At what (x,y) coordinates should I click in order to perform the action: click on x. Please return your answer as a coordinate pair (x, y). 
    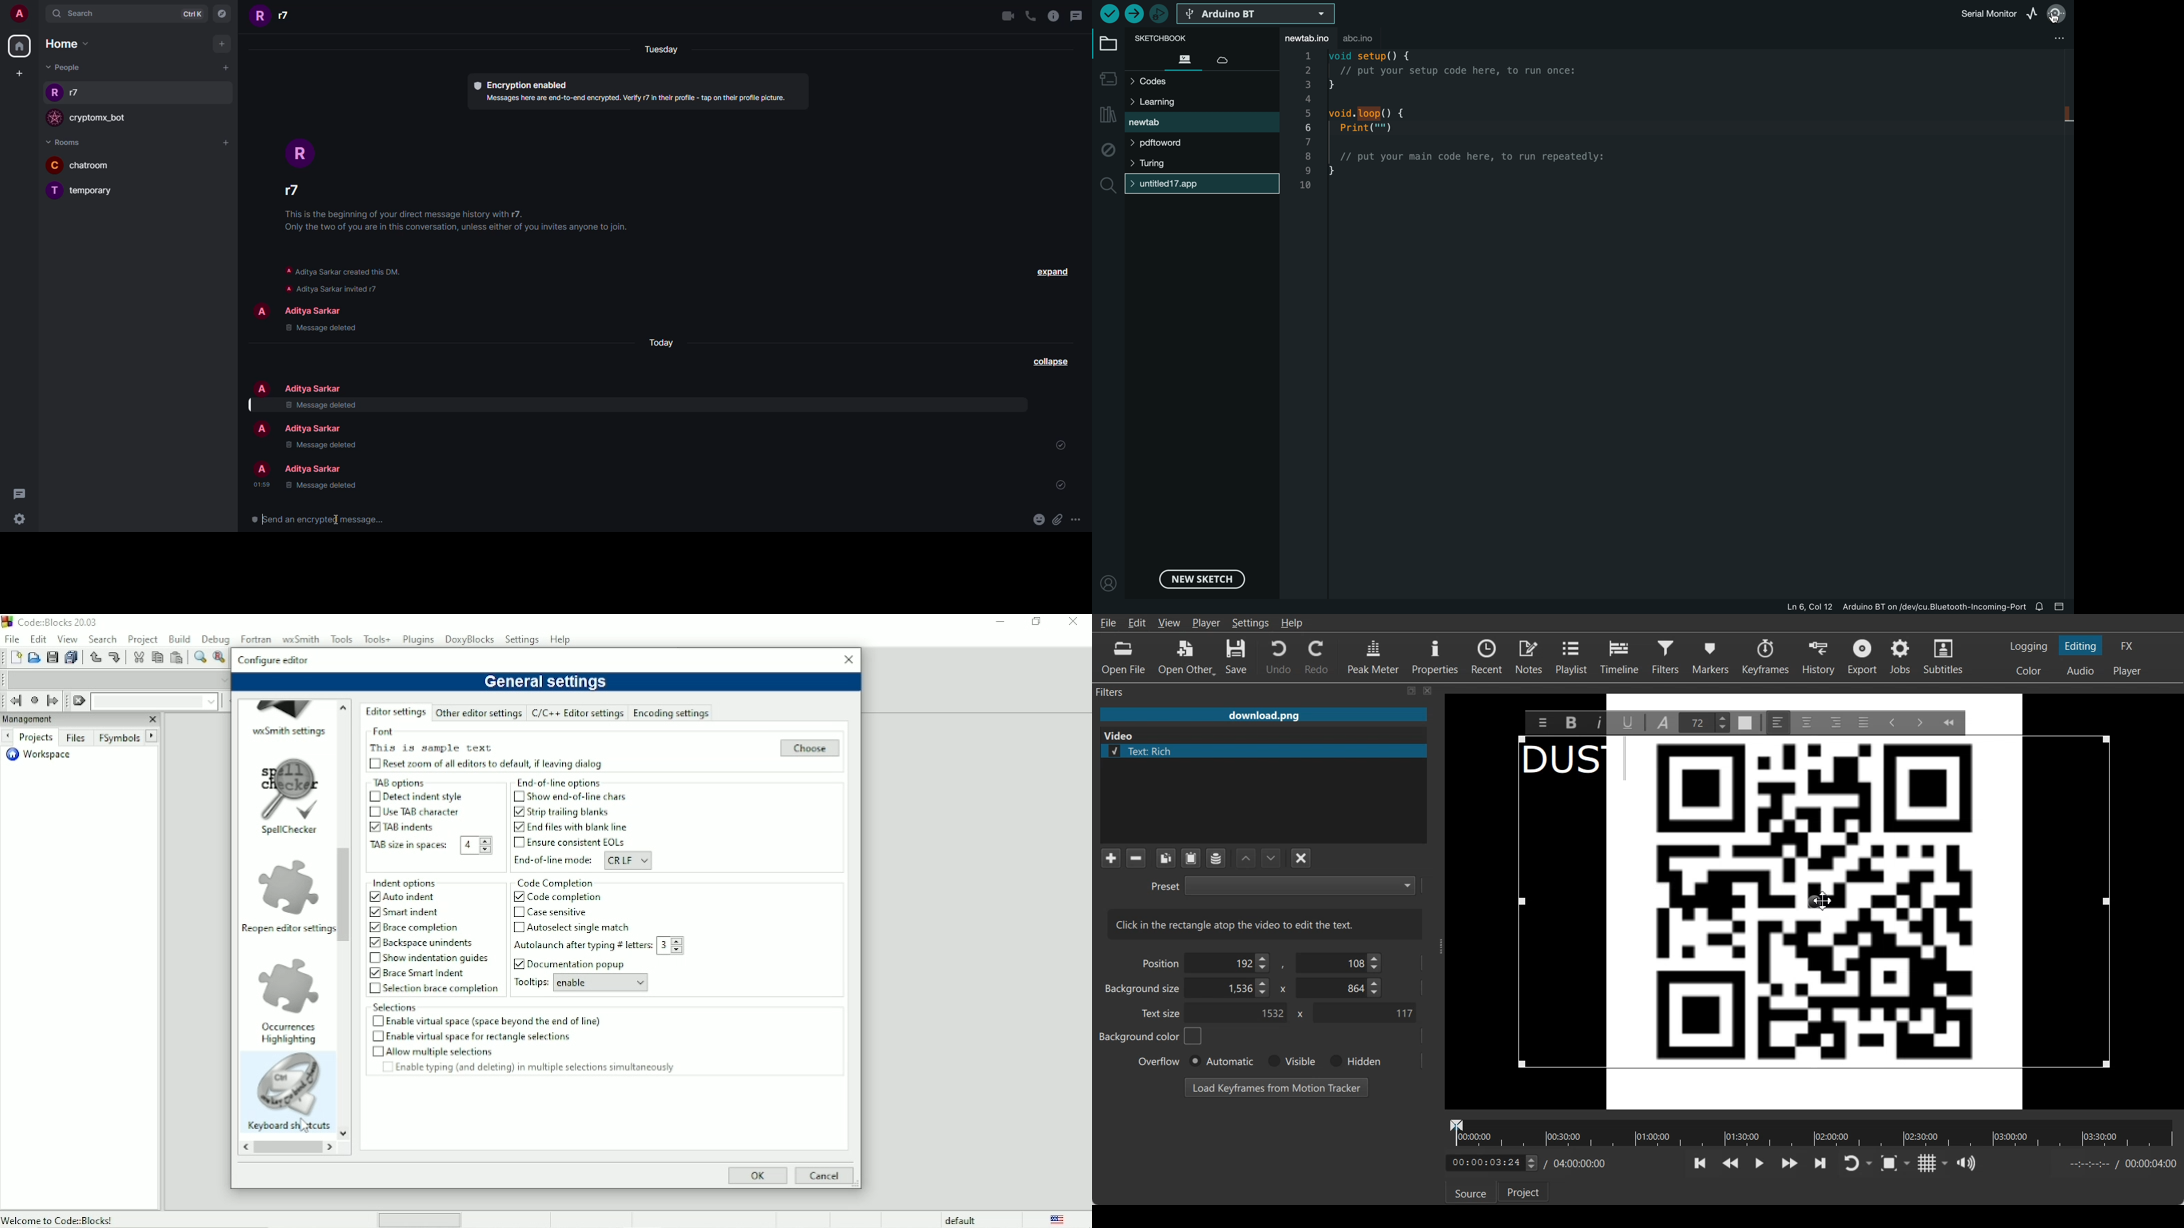
    Looking at the image, I should click on (1298, 1014).